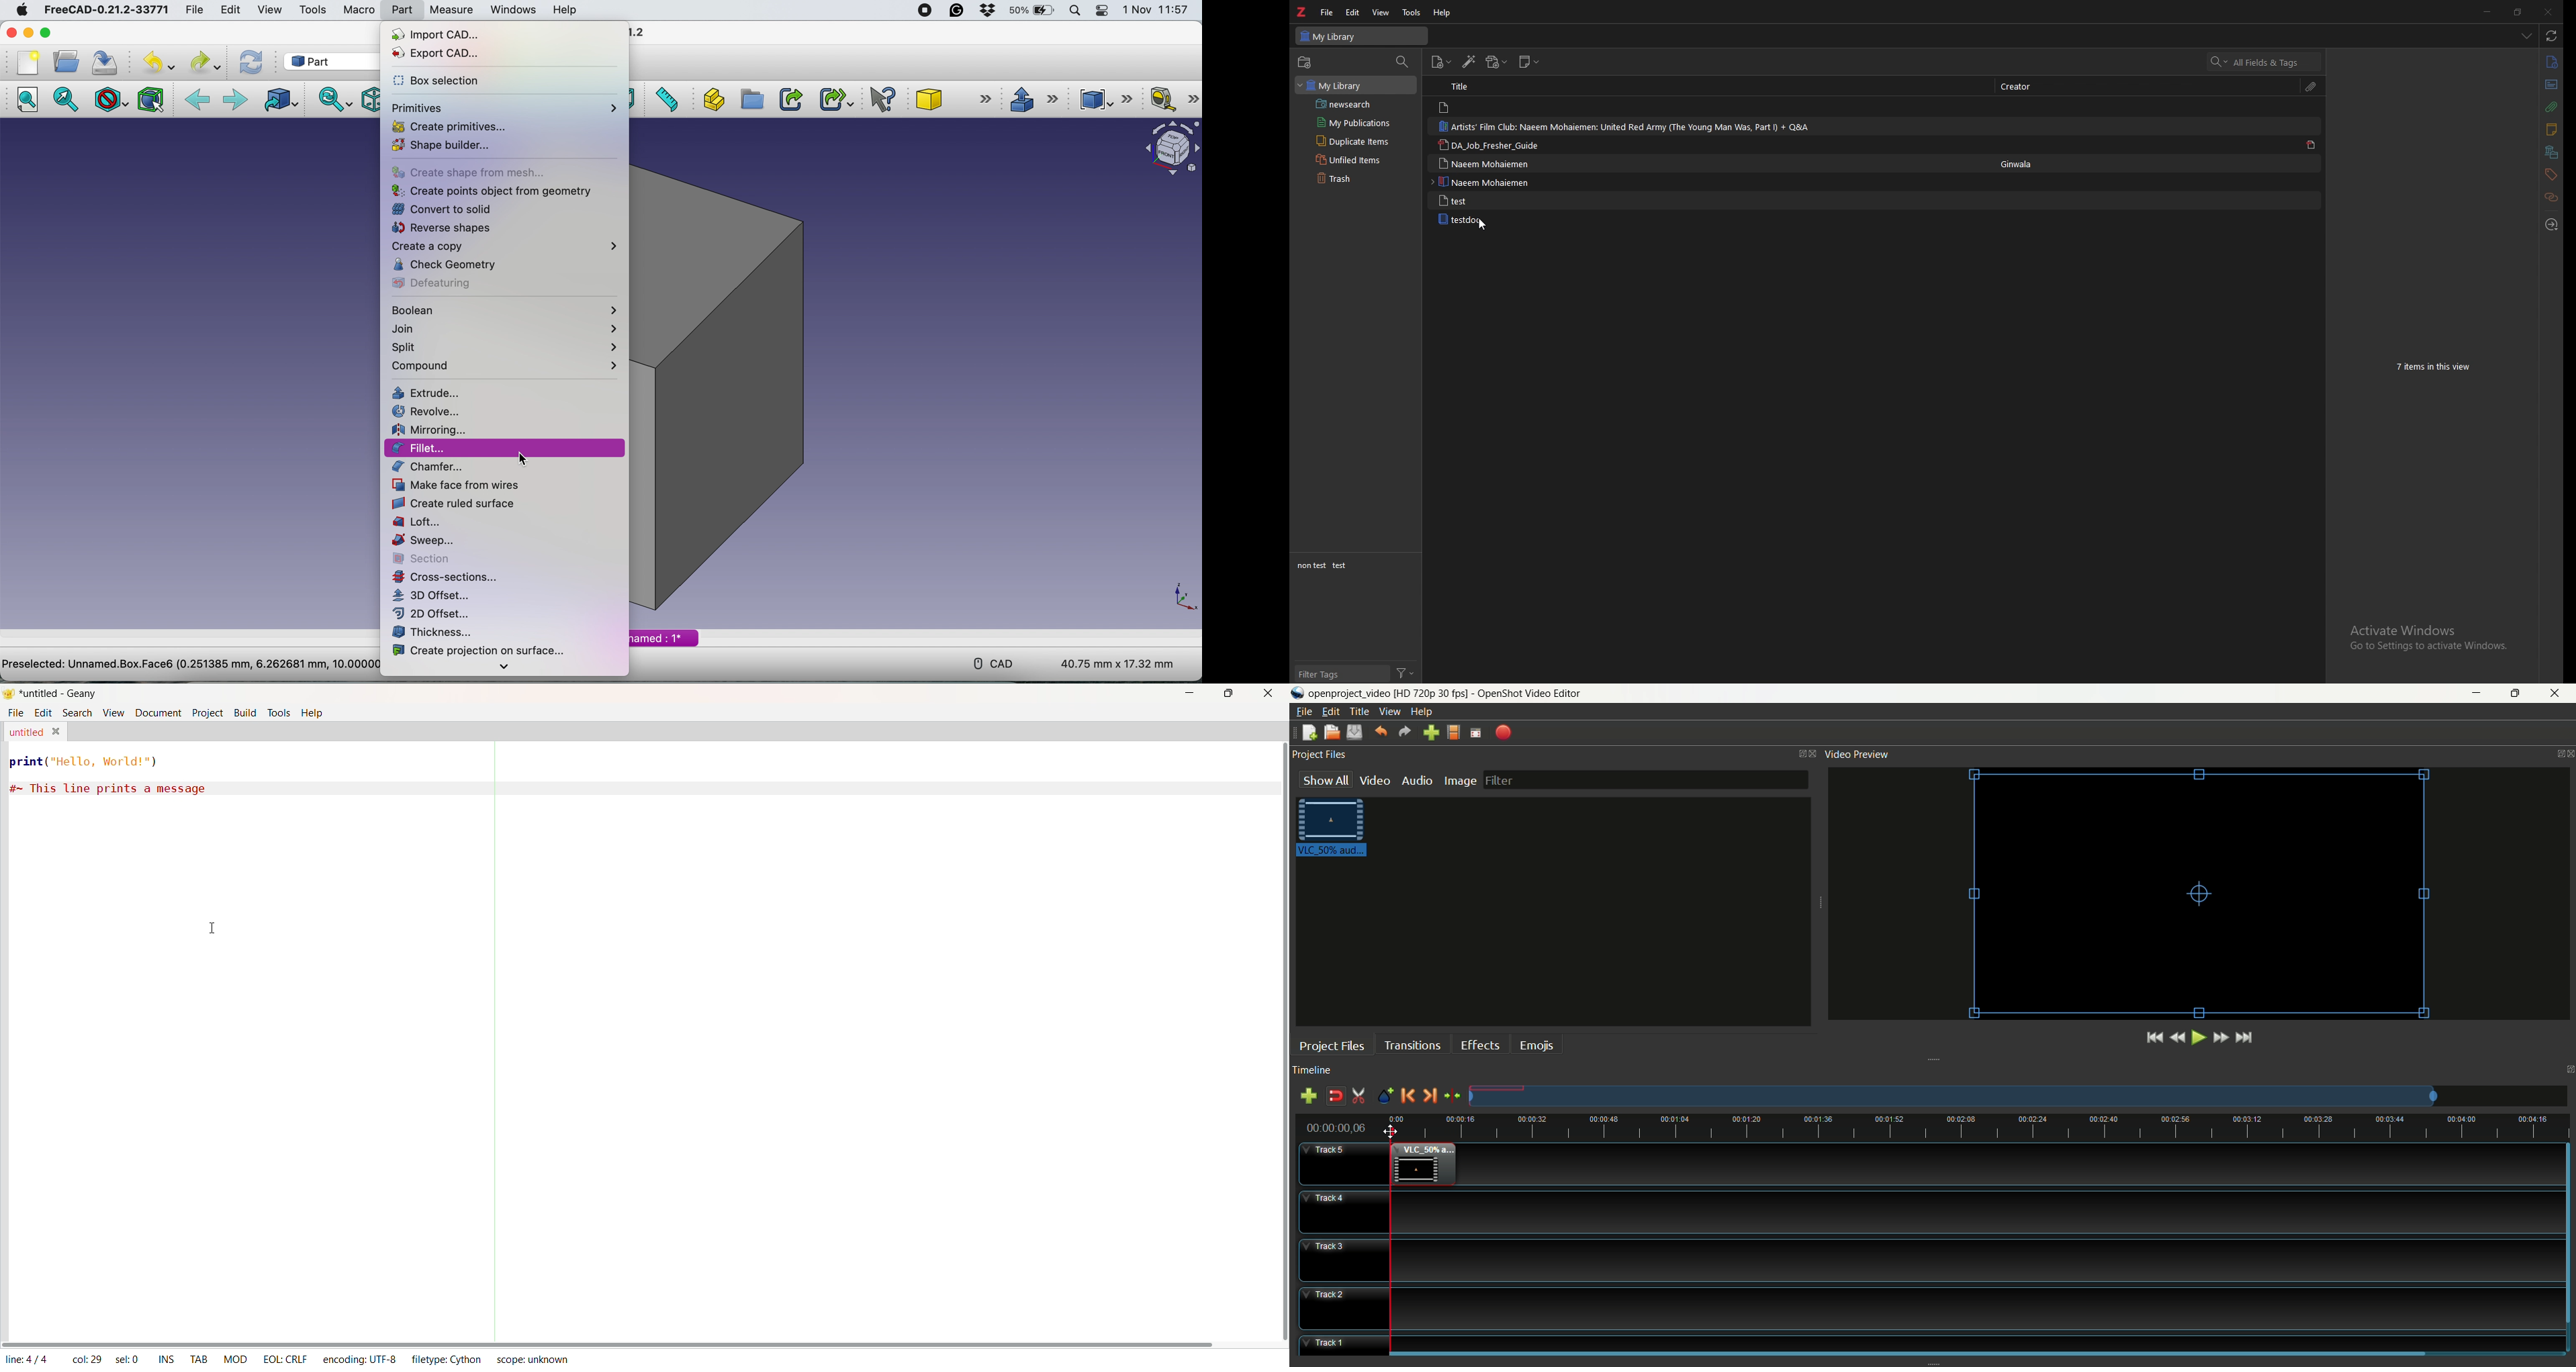  What do you see at coordinates (1298, 693) in the screenshot?
I see `logo` at bounding box center [1298, 693].